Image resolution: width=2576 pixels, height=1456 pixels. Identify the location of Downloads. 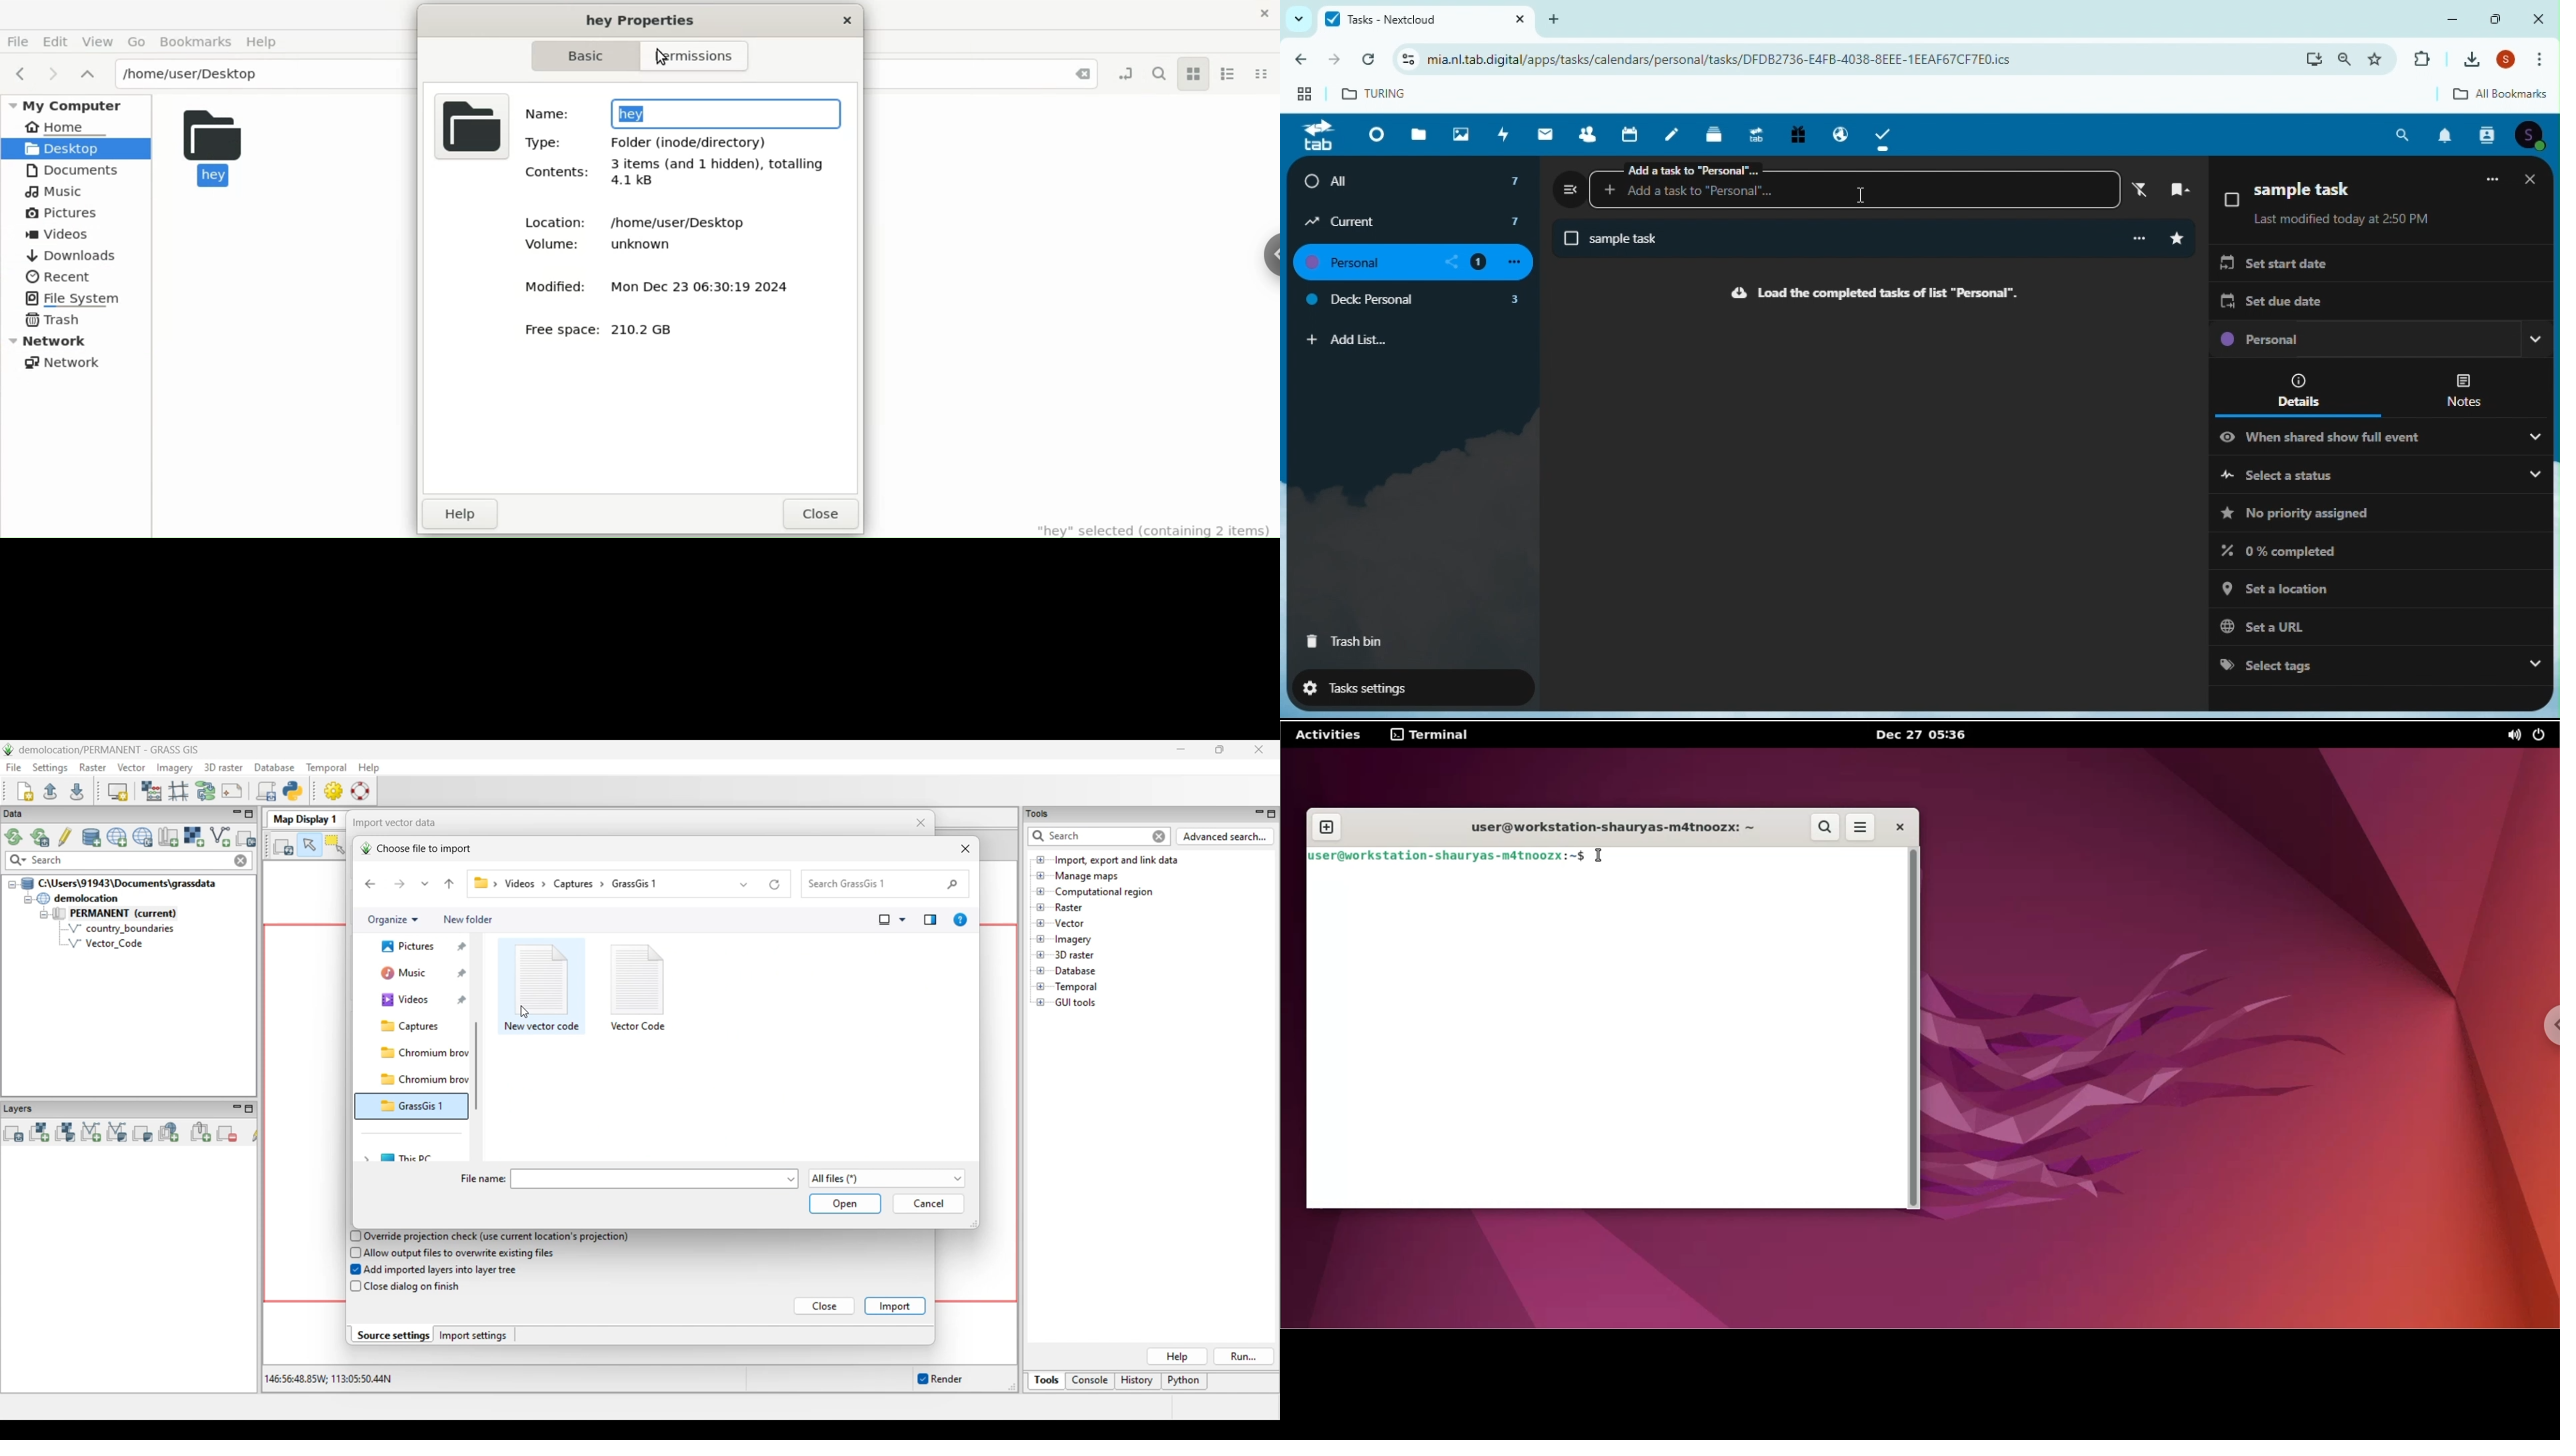
(2475, 59).